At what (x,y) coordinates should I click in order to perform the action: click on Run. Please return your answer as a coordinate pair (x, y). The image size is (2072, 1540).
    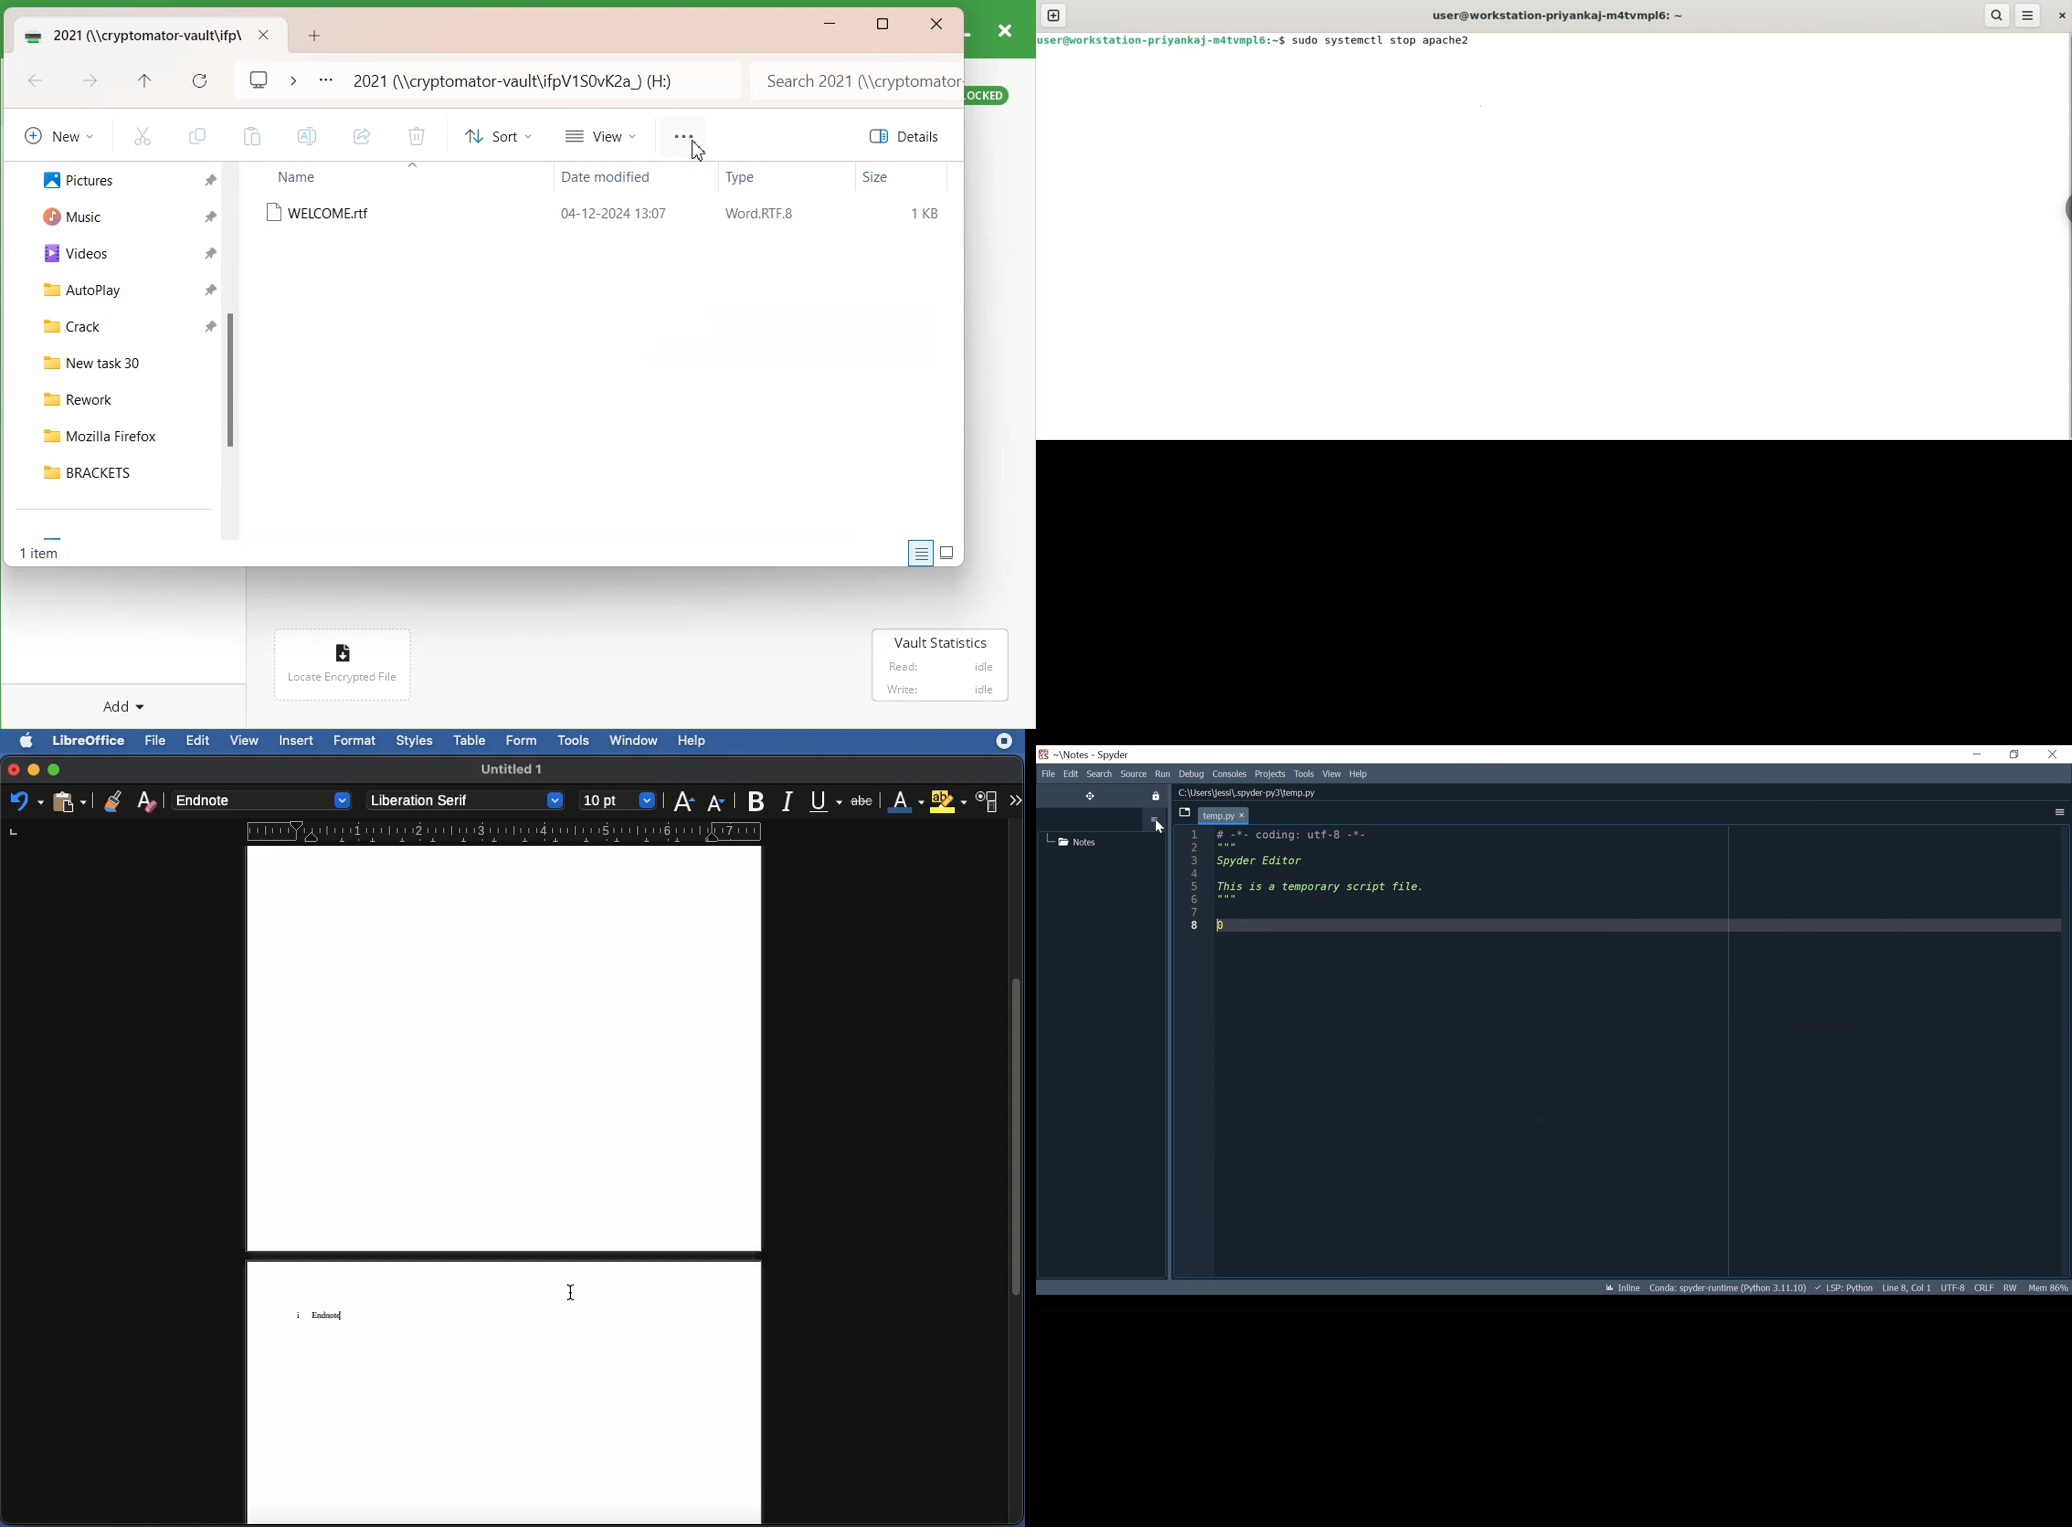
    Looking at the image, I should click on (1163, 774).